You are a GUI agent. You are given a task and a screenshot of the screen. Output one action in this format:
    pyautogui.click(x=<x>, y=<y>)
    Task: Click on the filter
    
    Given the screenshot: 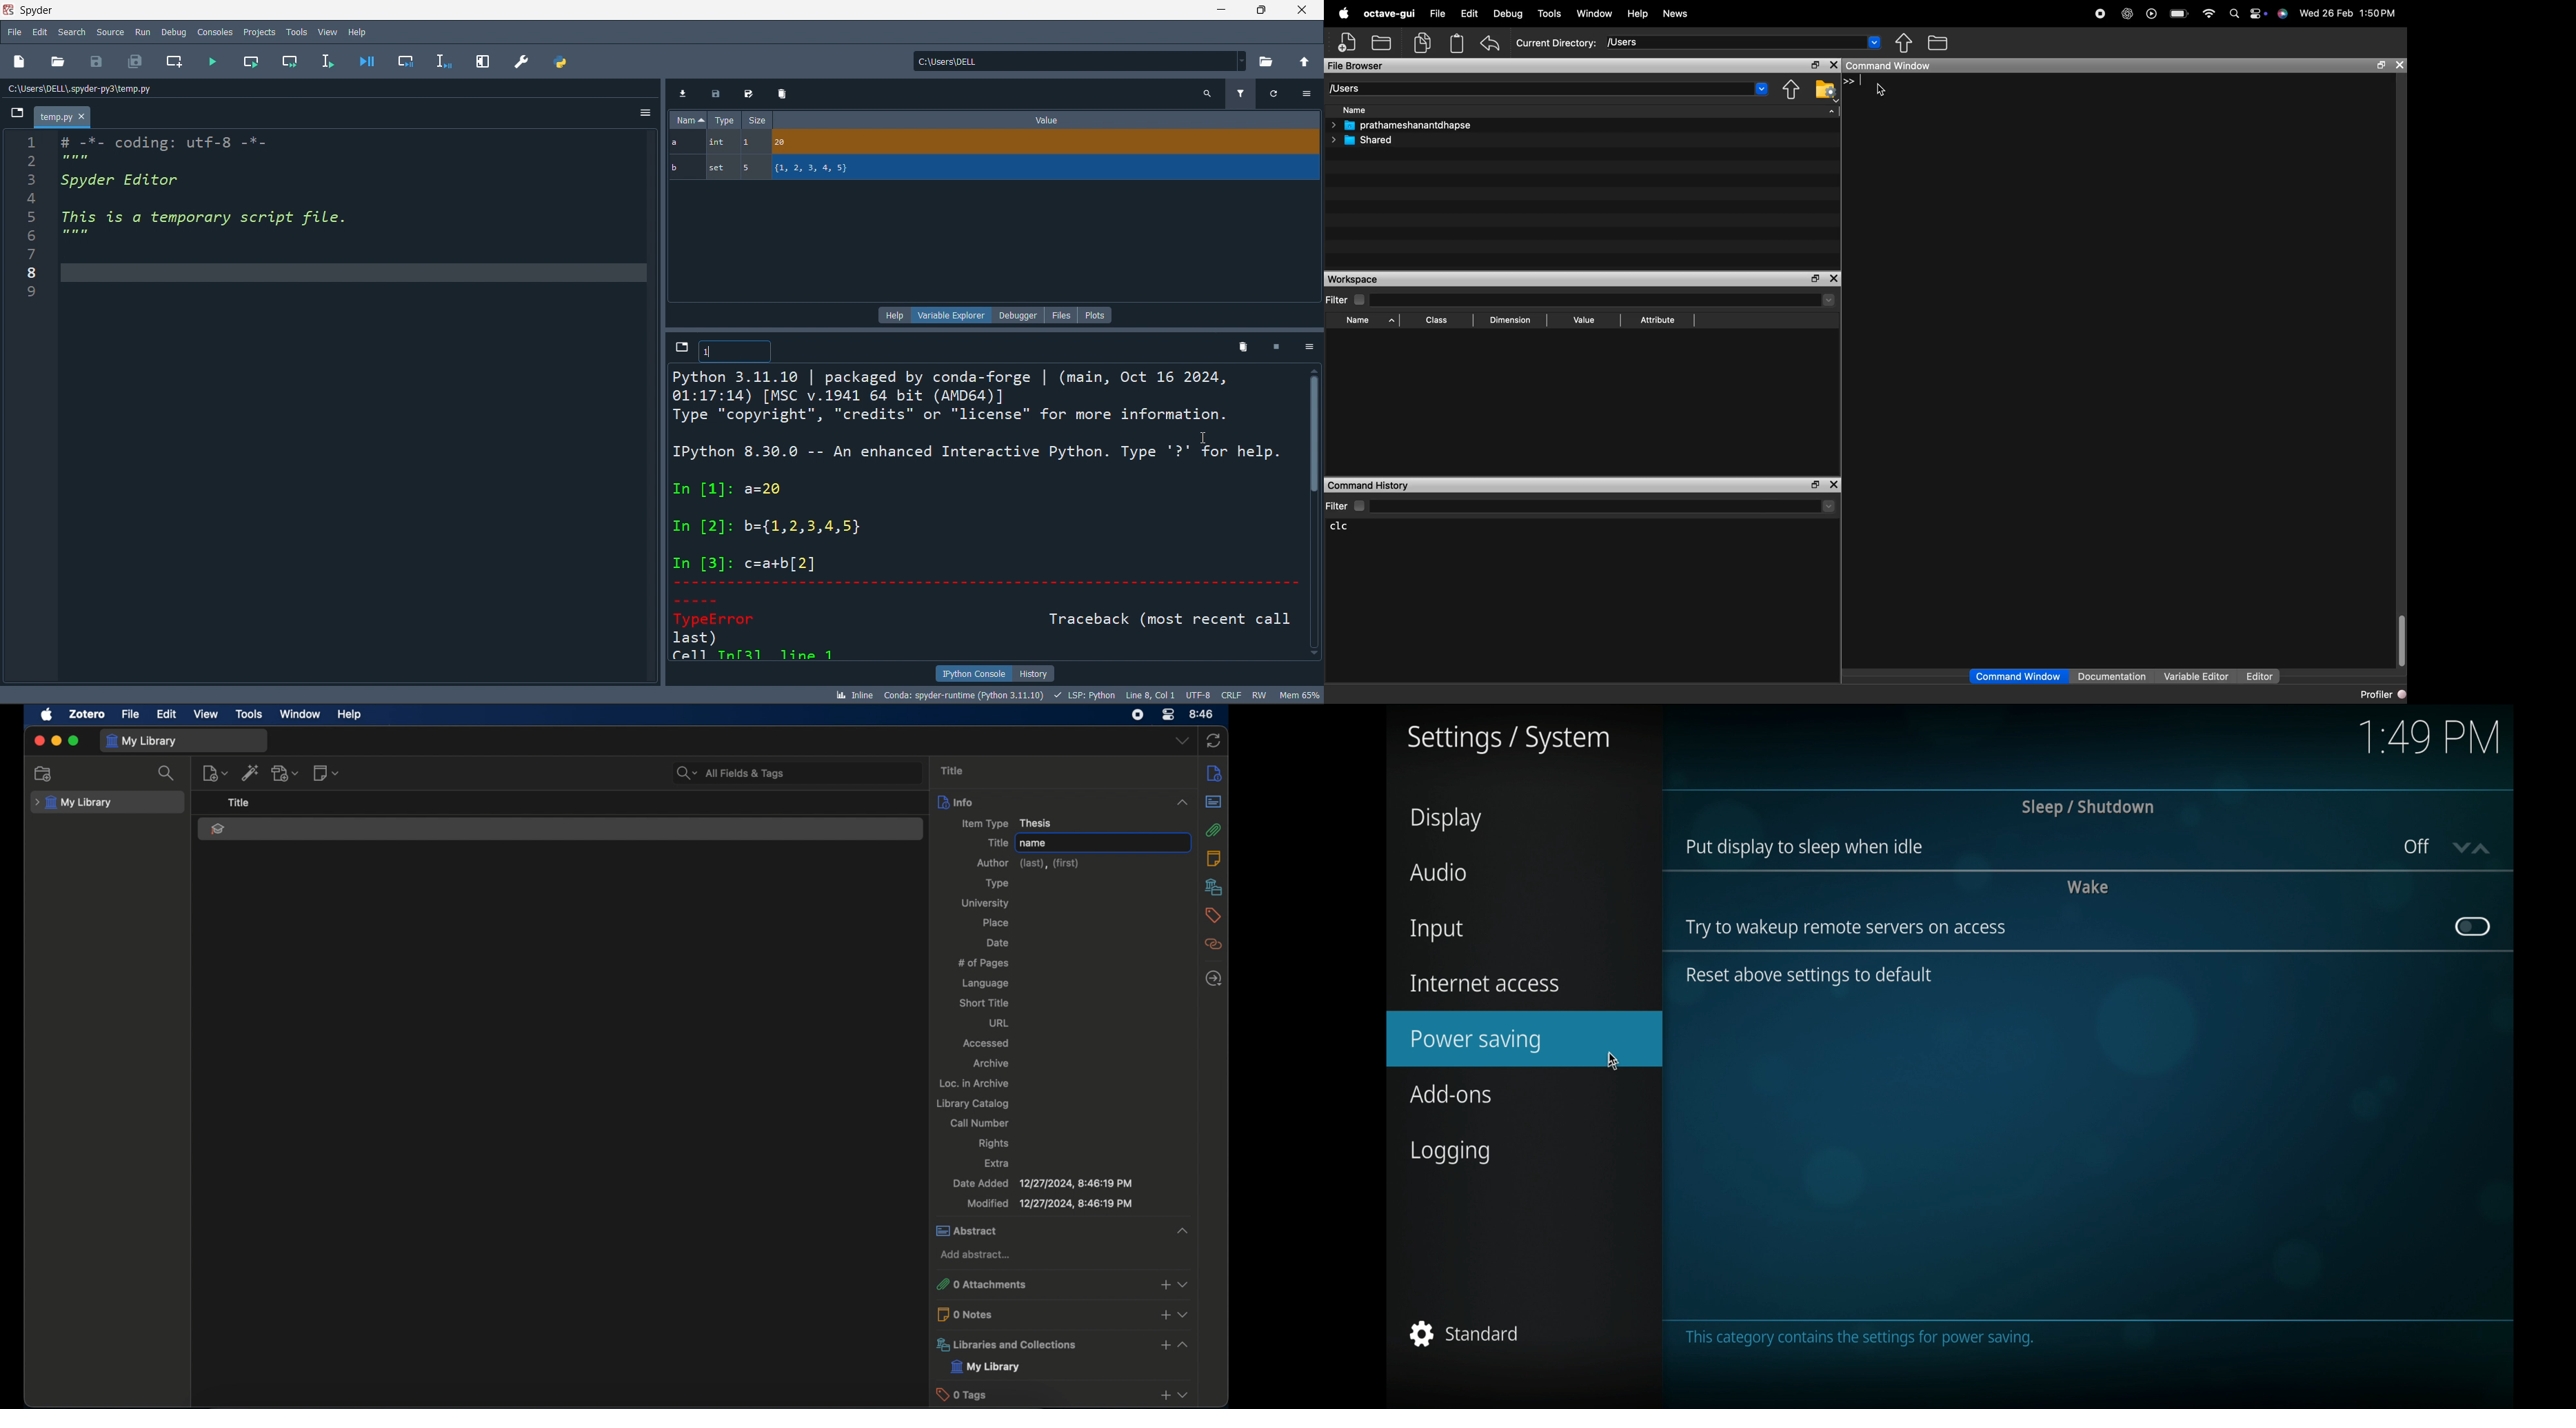 What is the action you would take?
    pyautogui.click(x=1240, y=92)
    